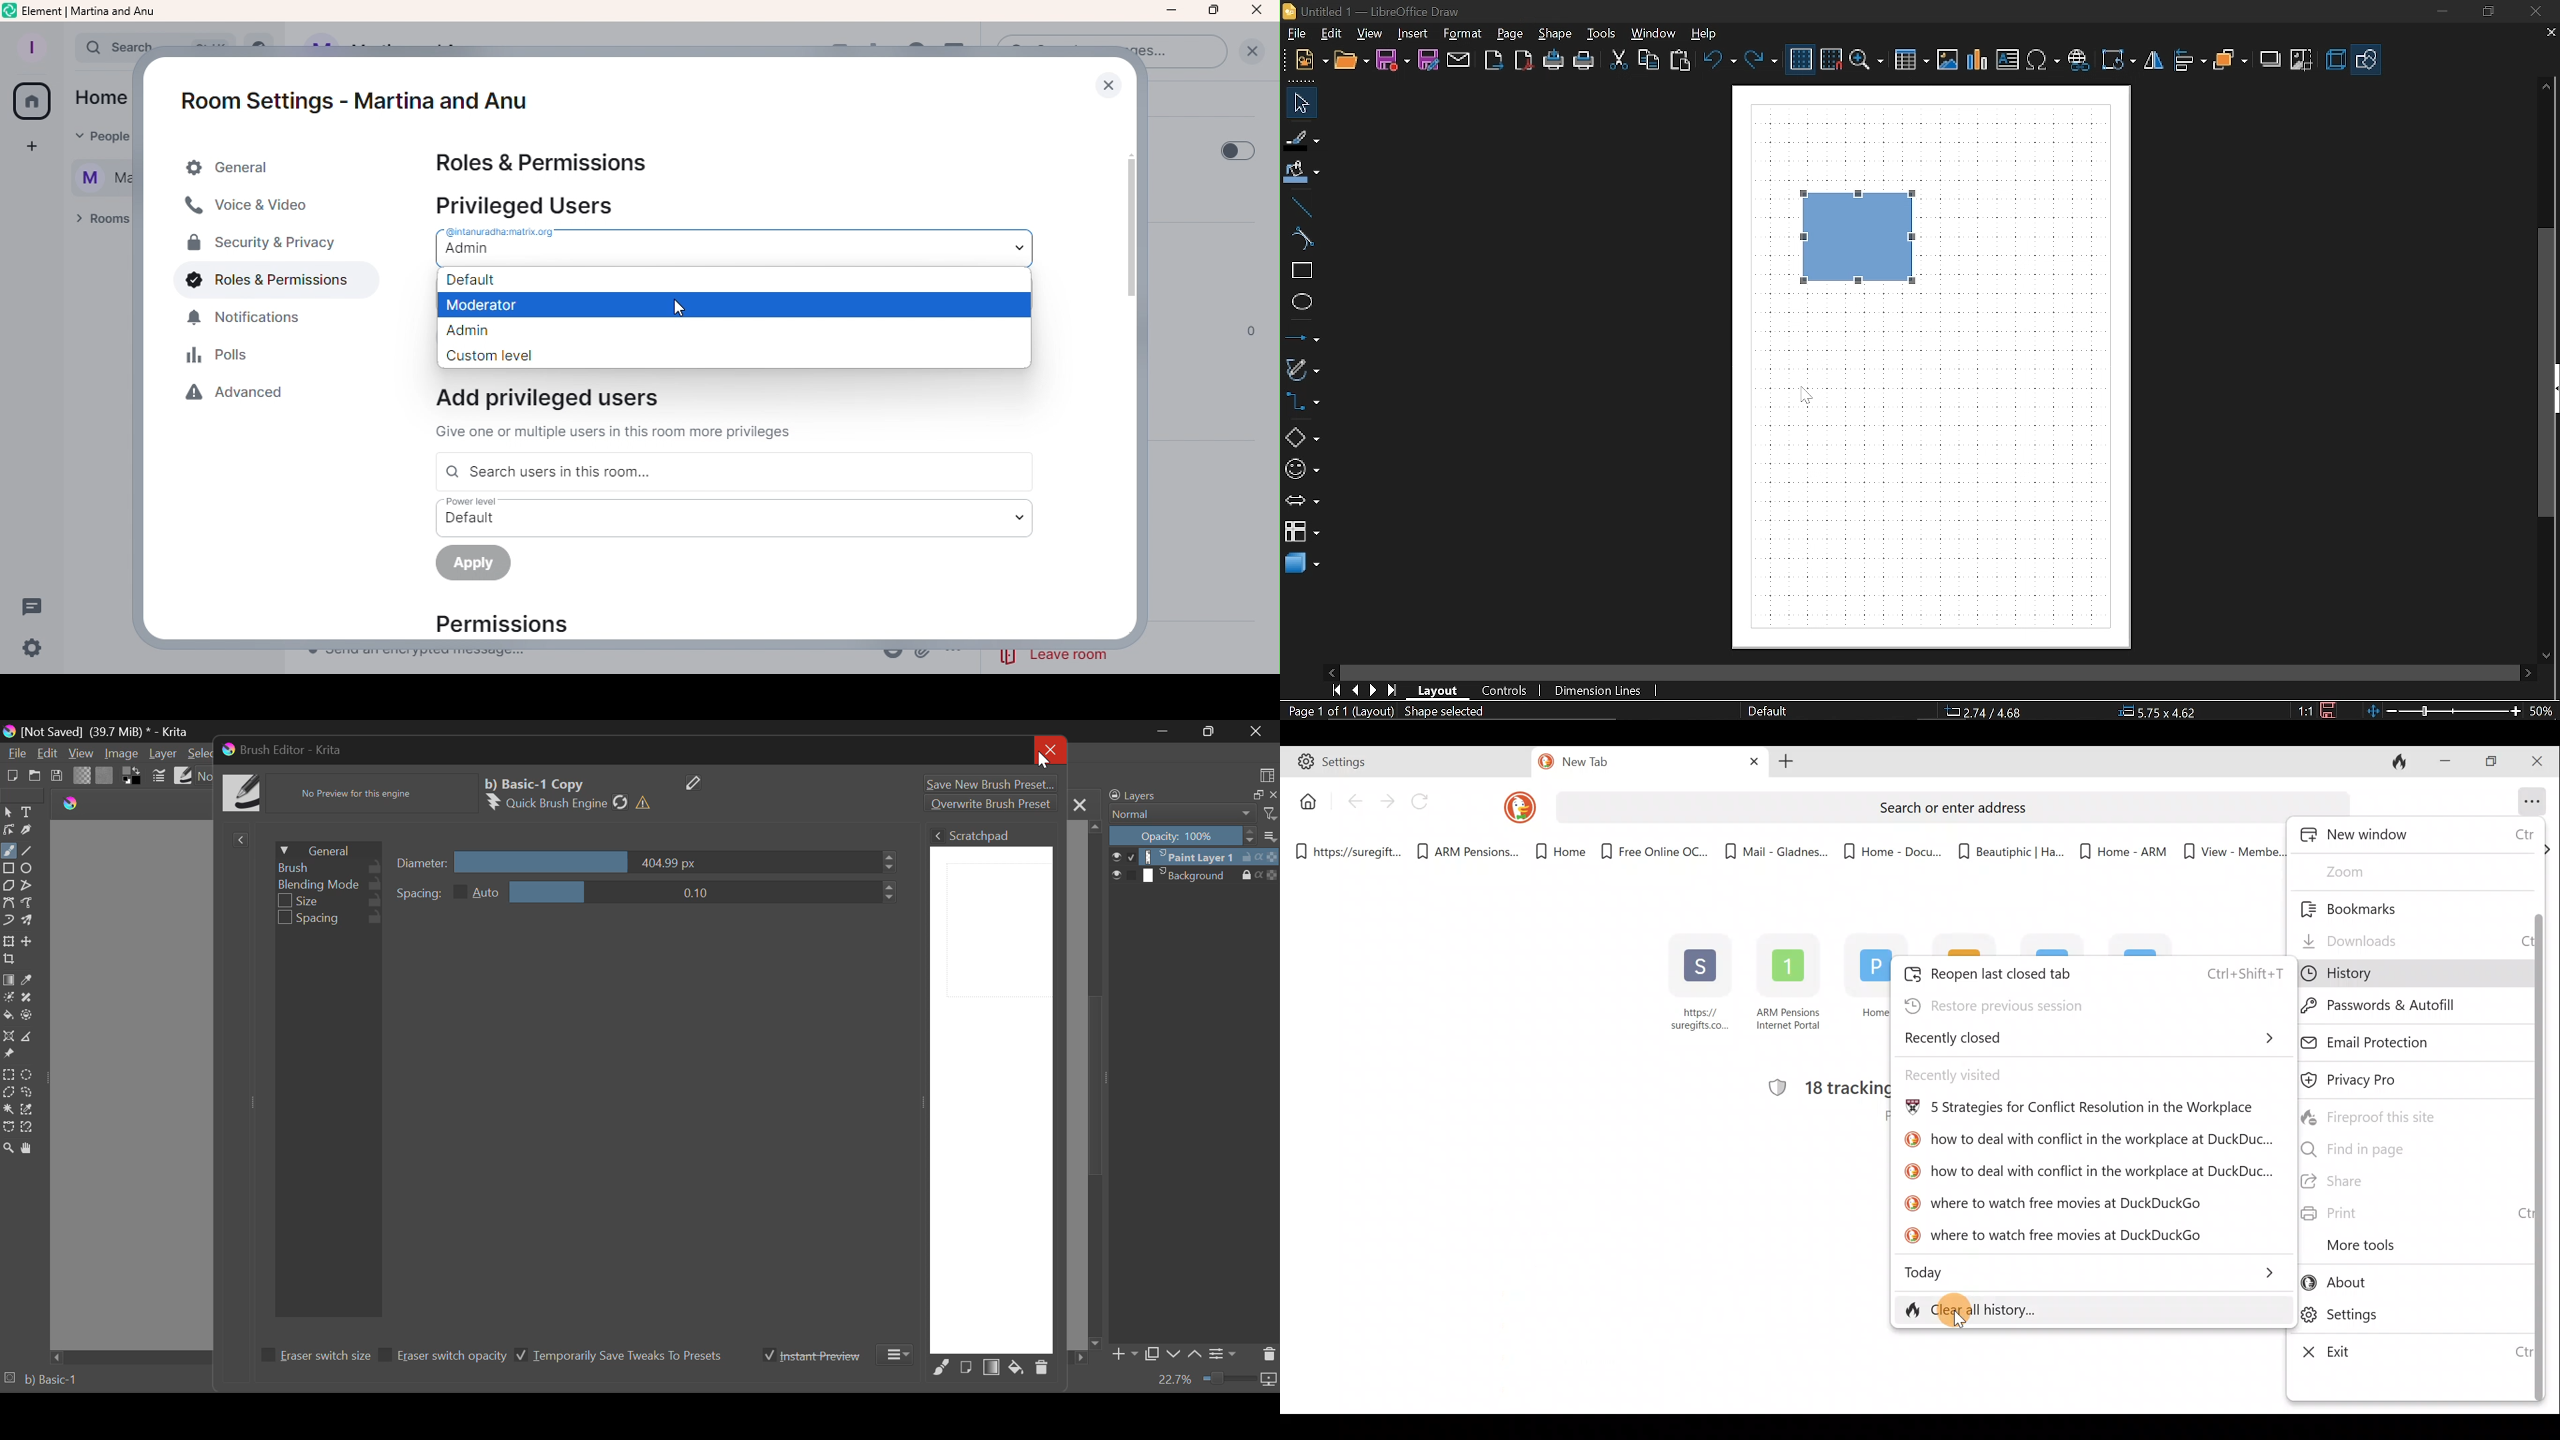 Image resolution: width=2576 pixels, height=1456 pixels. I want to click on Save, so click(1393, 61).